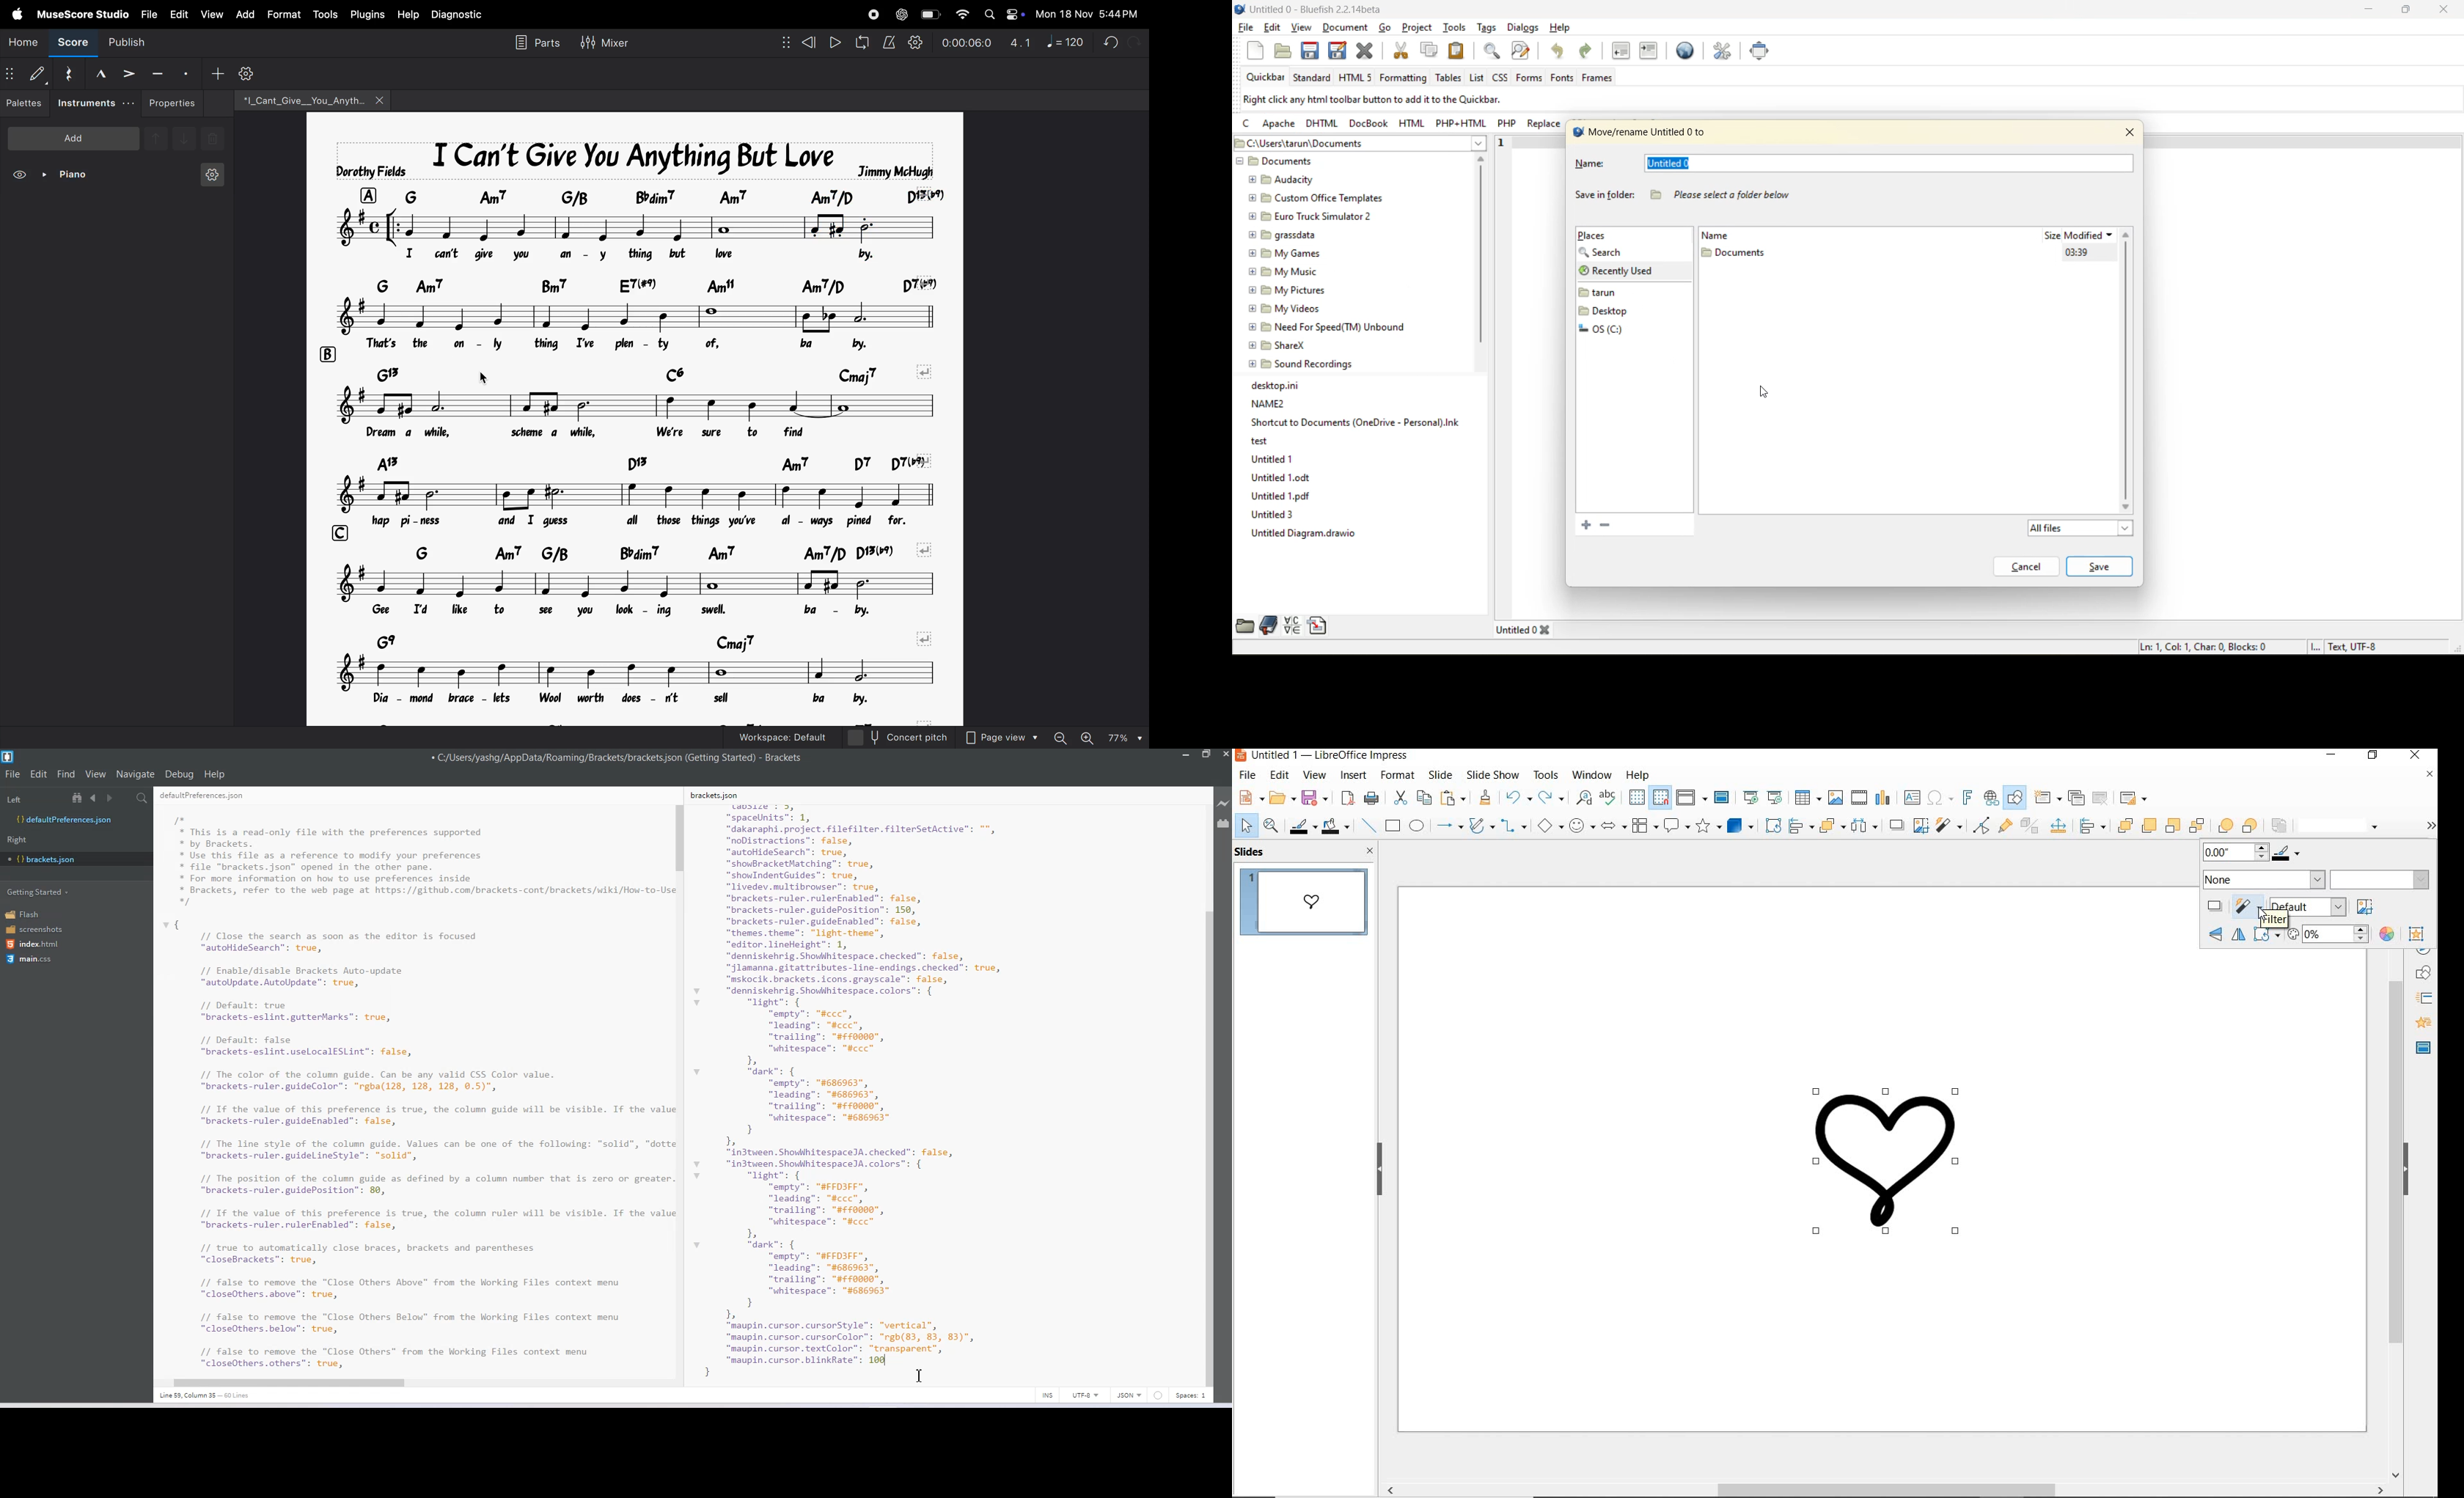 The width and height of the screenshot is (2464, 1512). I want to click on playback settings, so click(916, 42).